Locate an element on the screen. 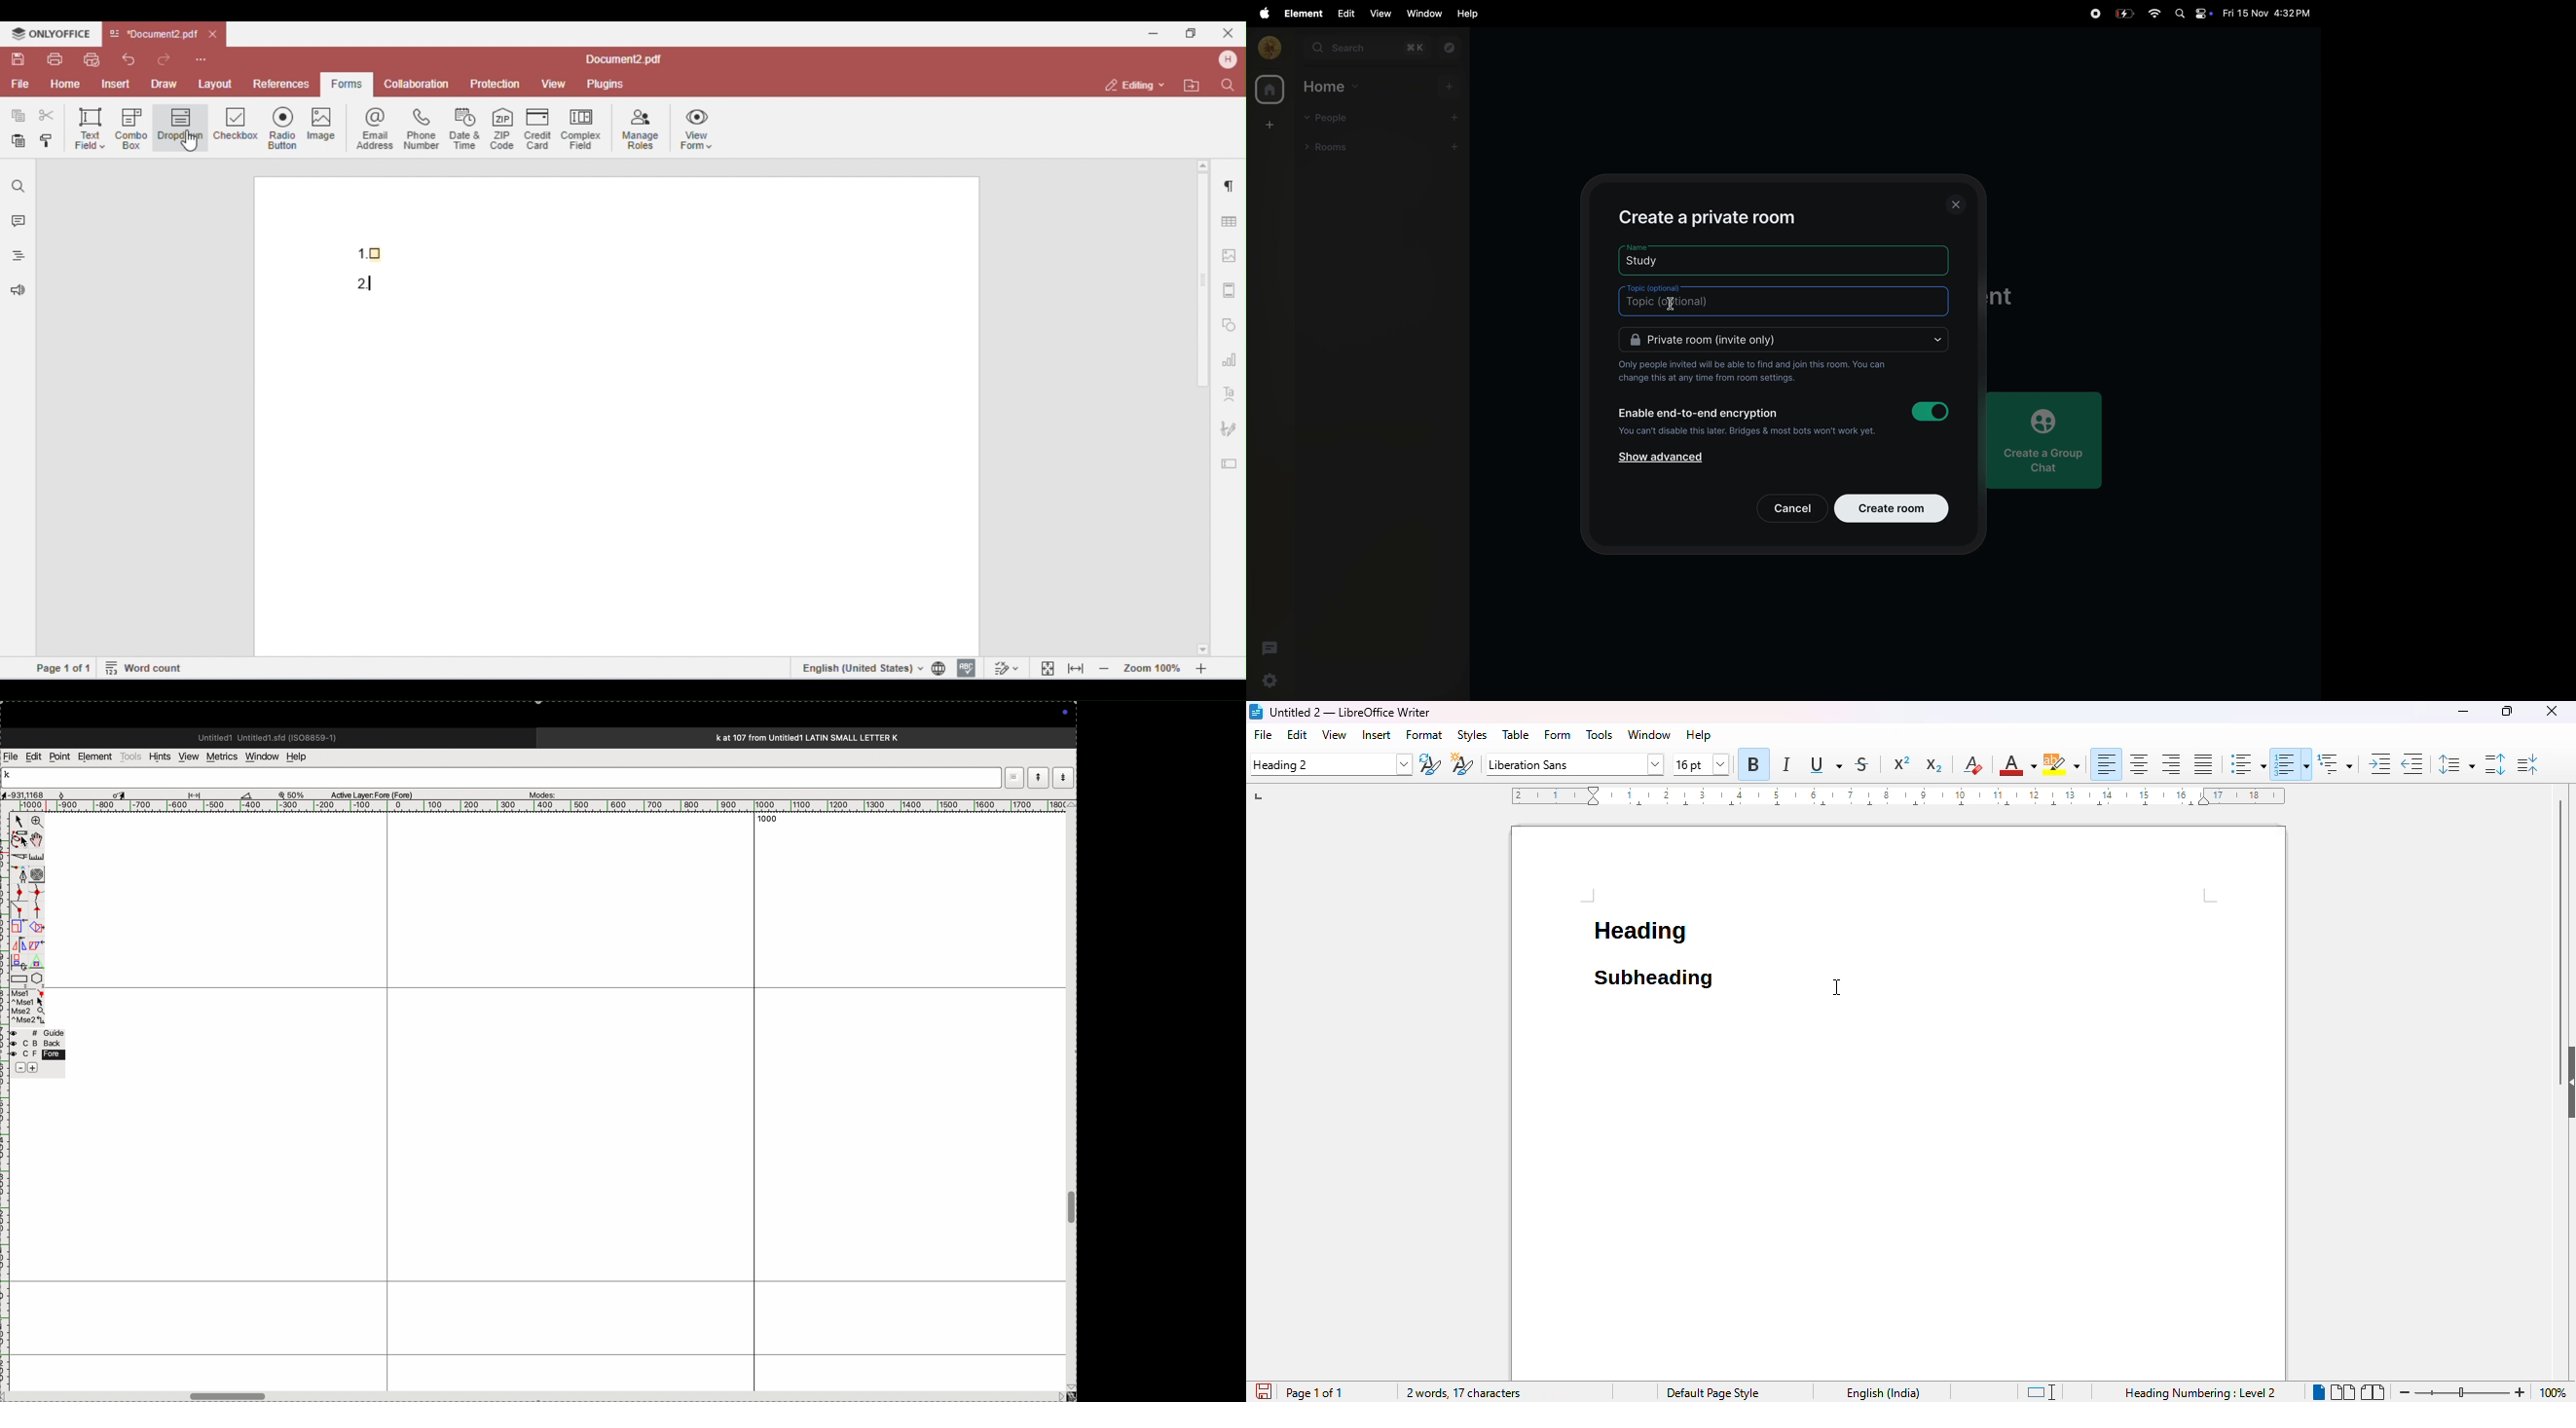 This screenshot has height=1428, width=2576. underline is located at coordinates (1823, 765).